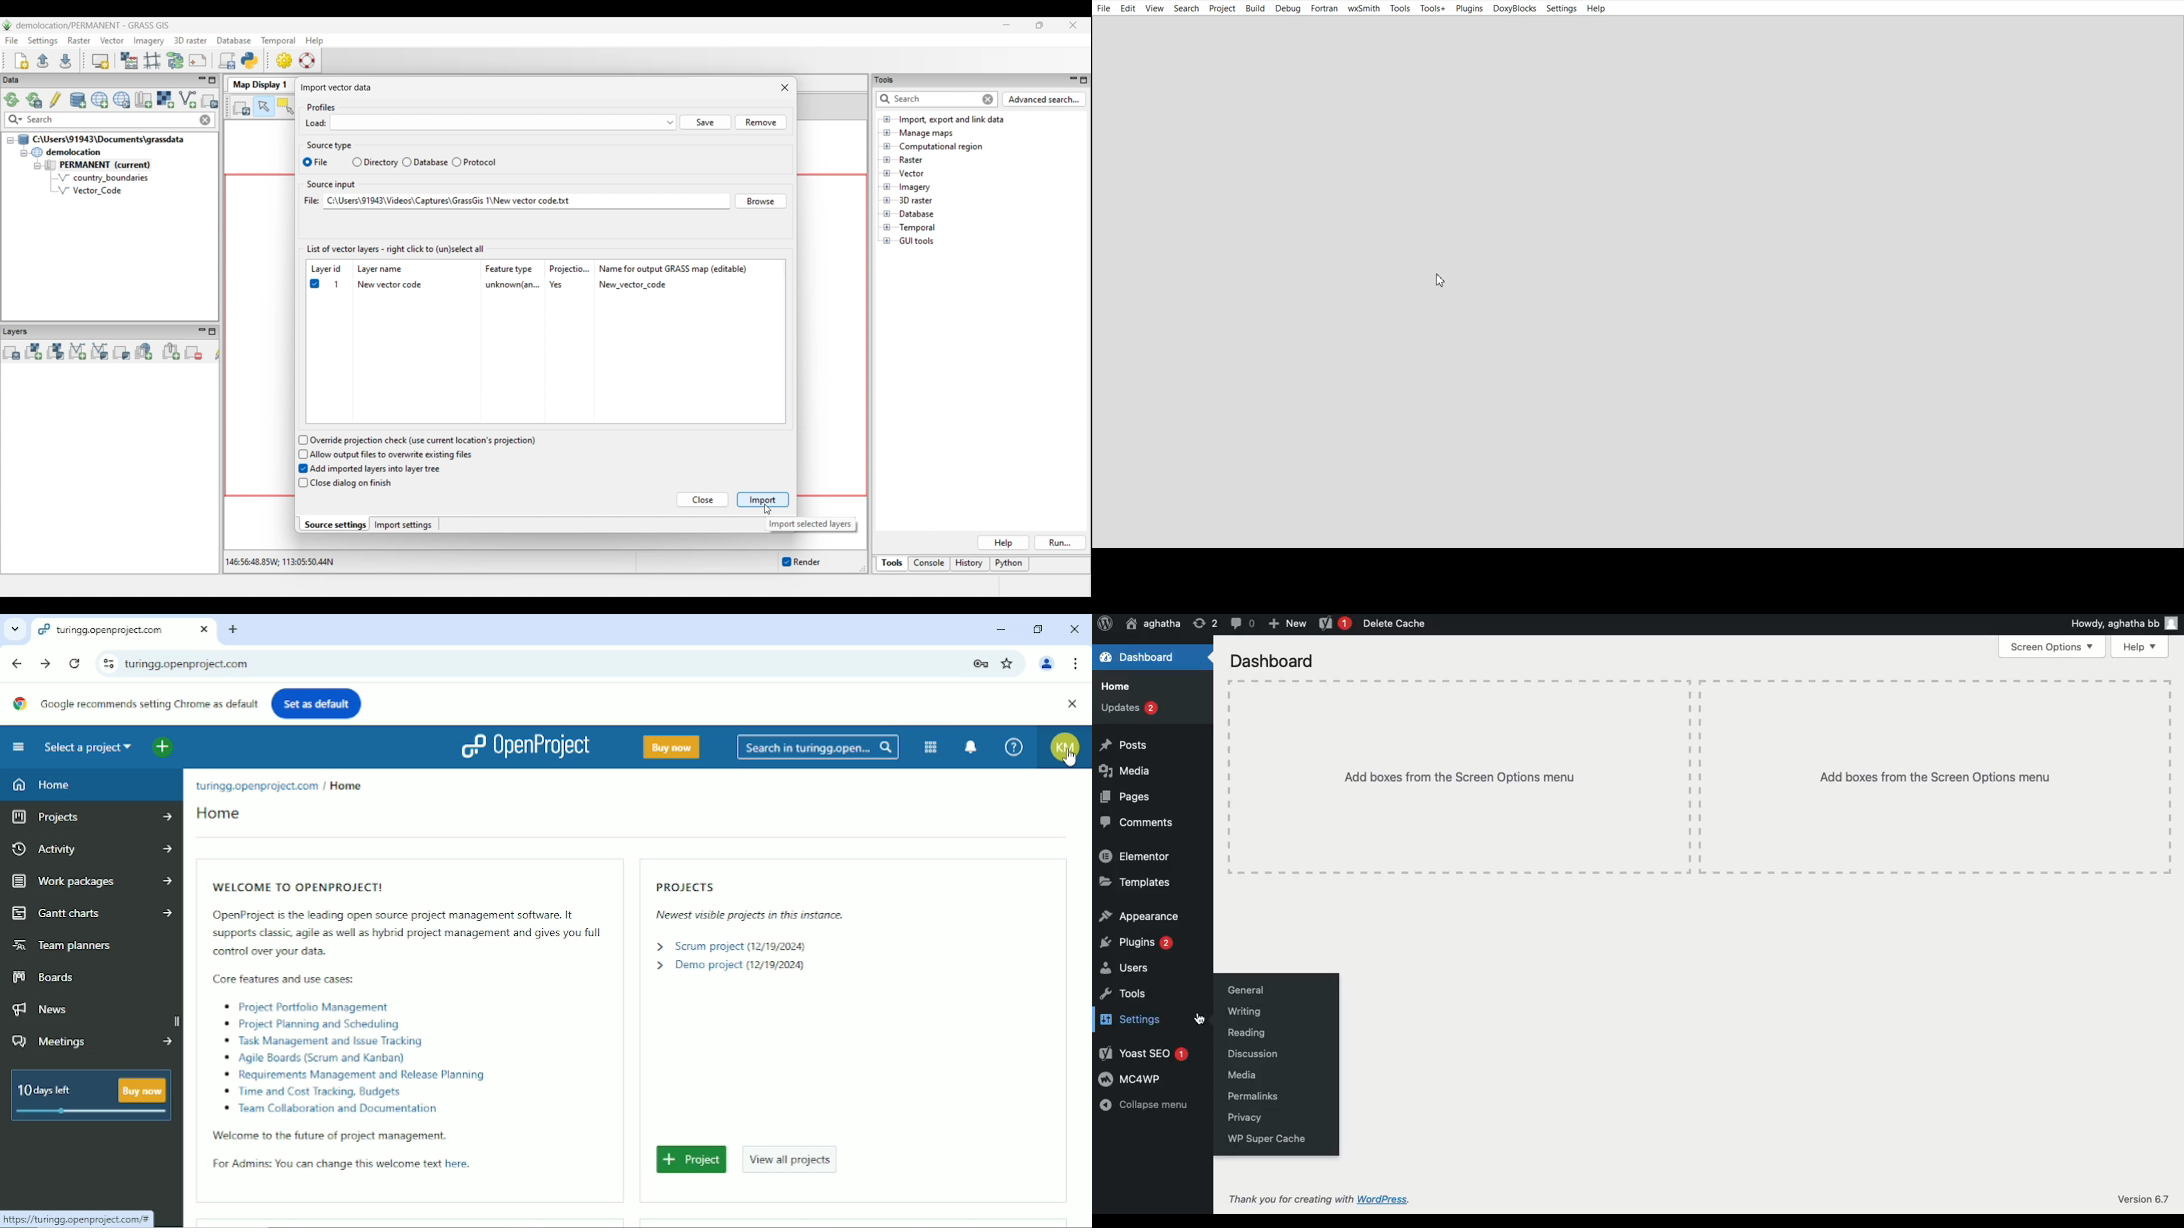 The height and width of the screenshot is (1232, 2184). What do you see at coordinates (688, 886) in the screenshot?
I see `Projects` at bounding box center [688, 886].